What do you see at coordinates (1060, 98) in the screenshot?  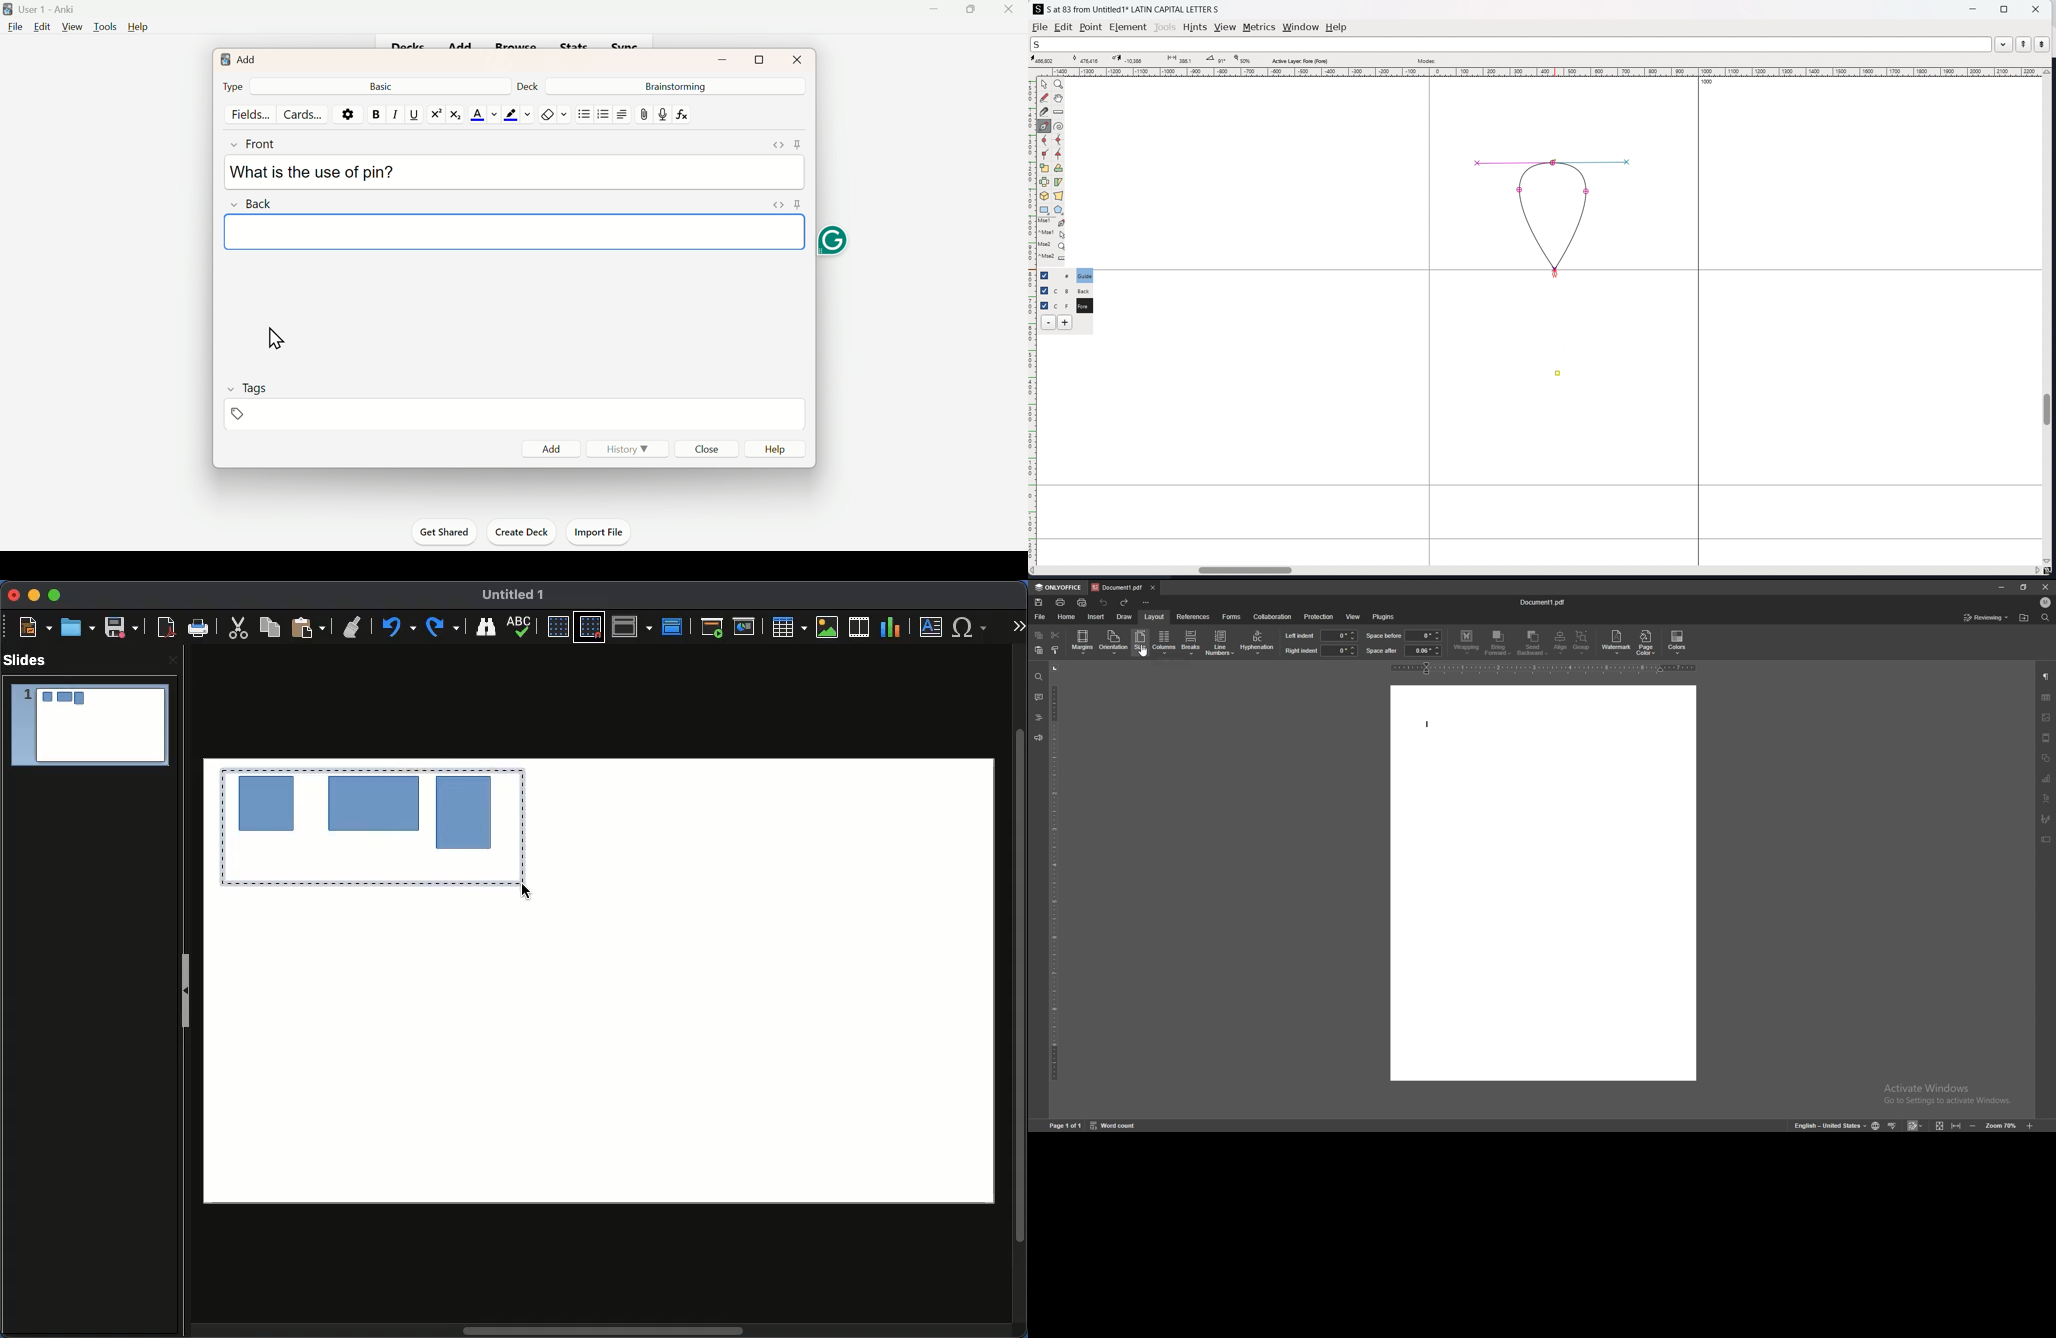 I see `scroll by hand` at bounding box center [1060, 98].